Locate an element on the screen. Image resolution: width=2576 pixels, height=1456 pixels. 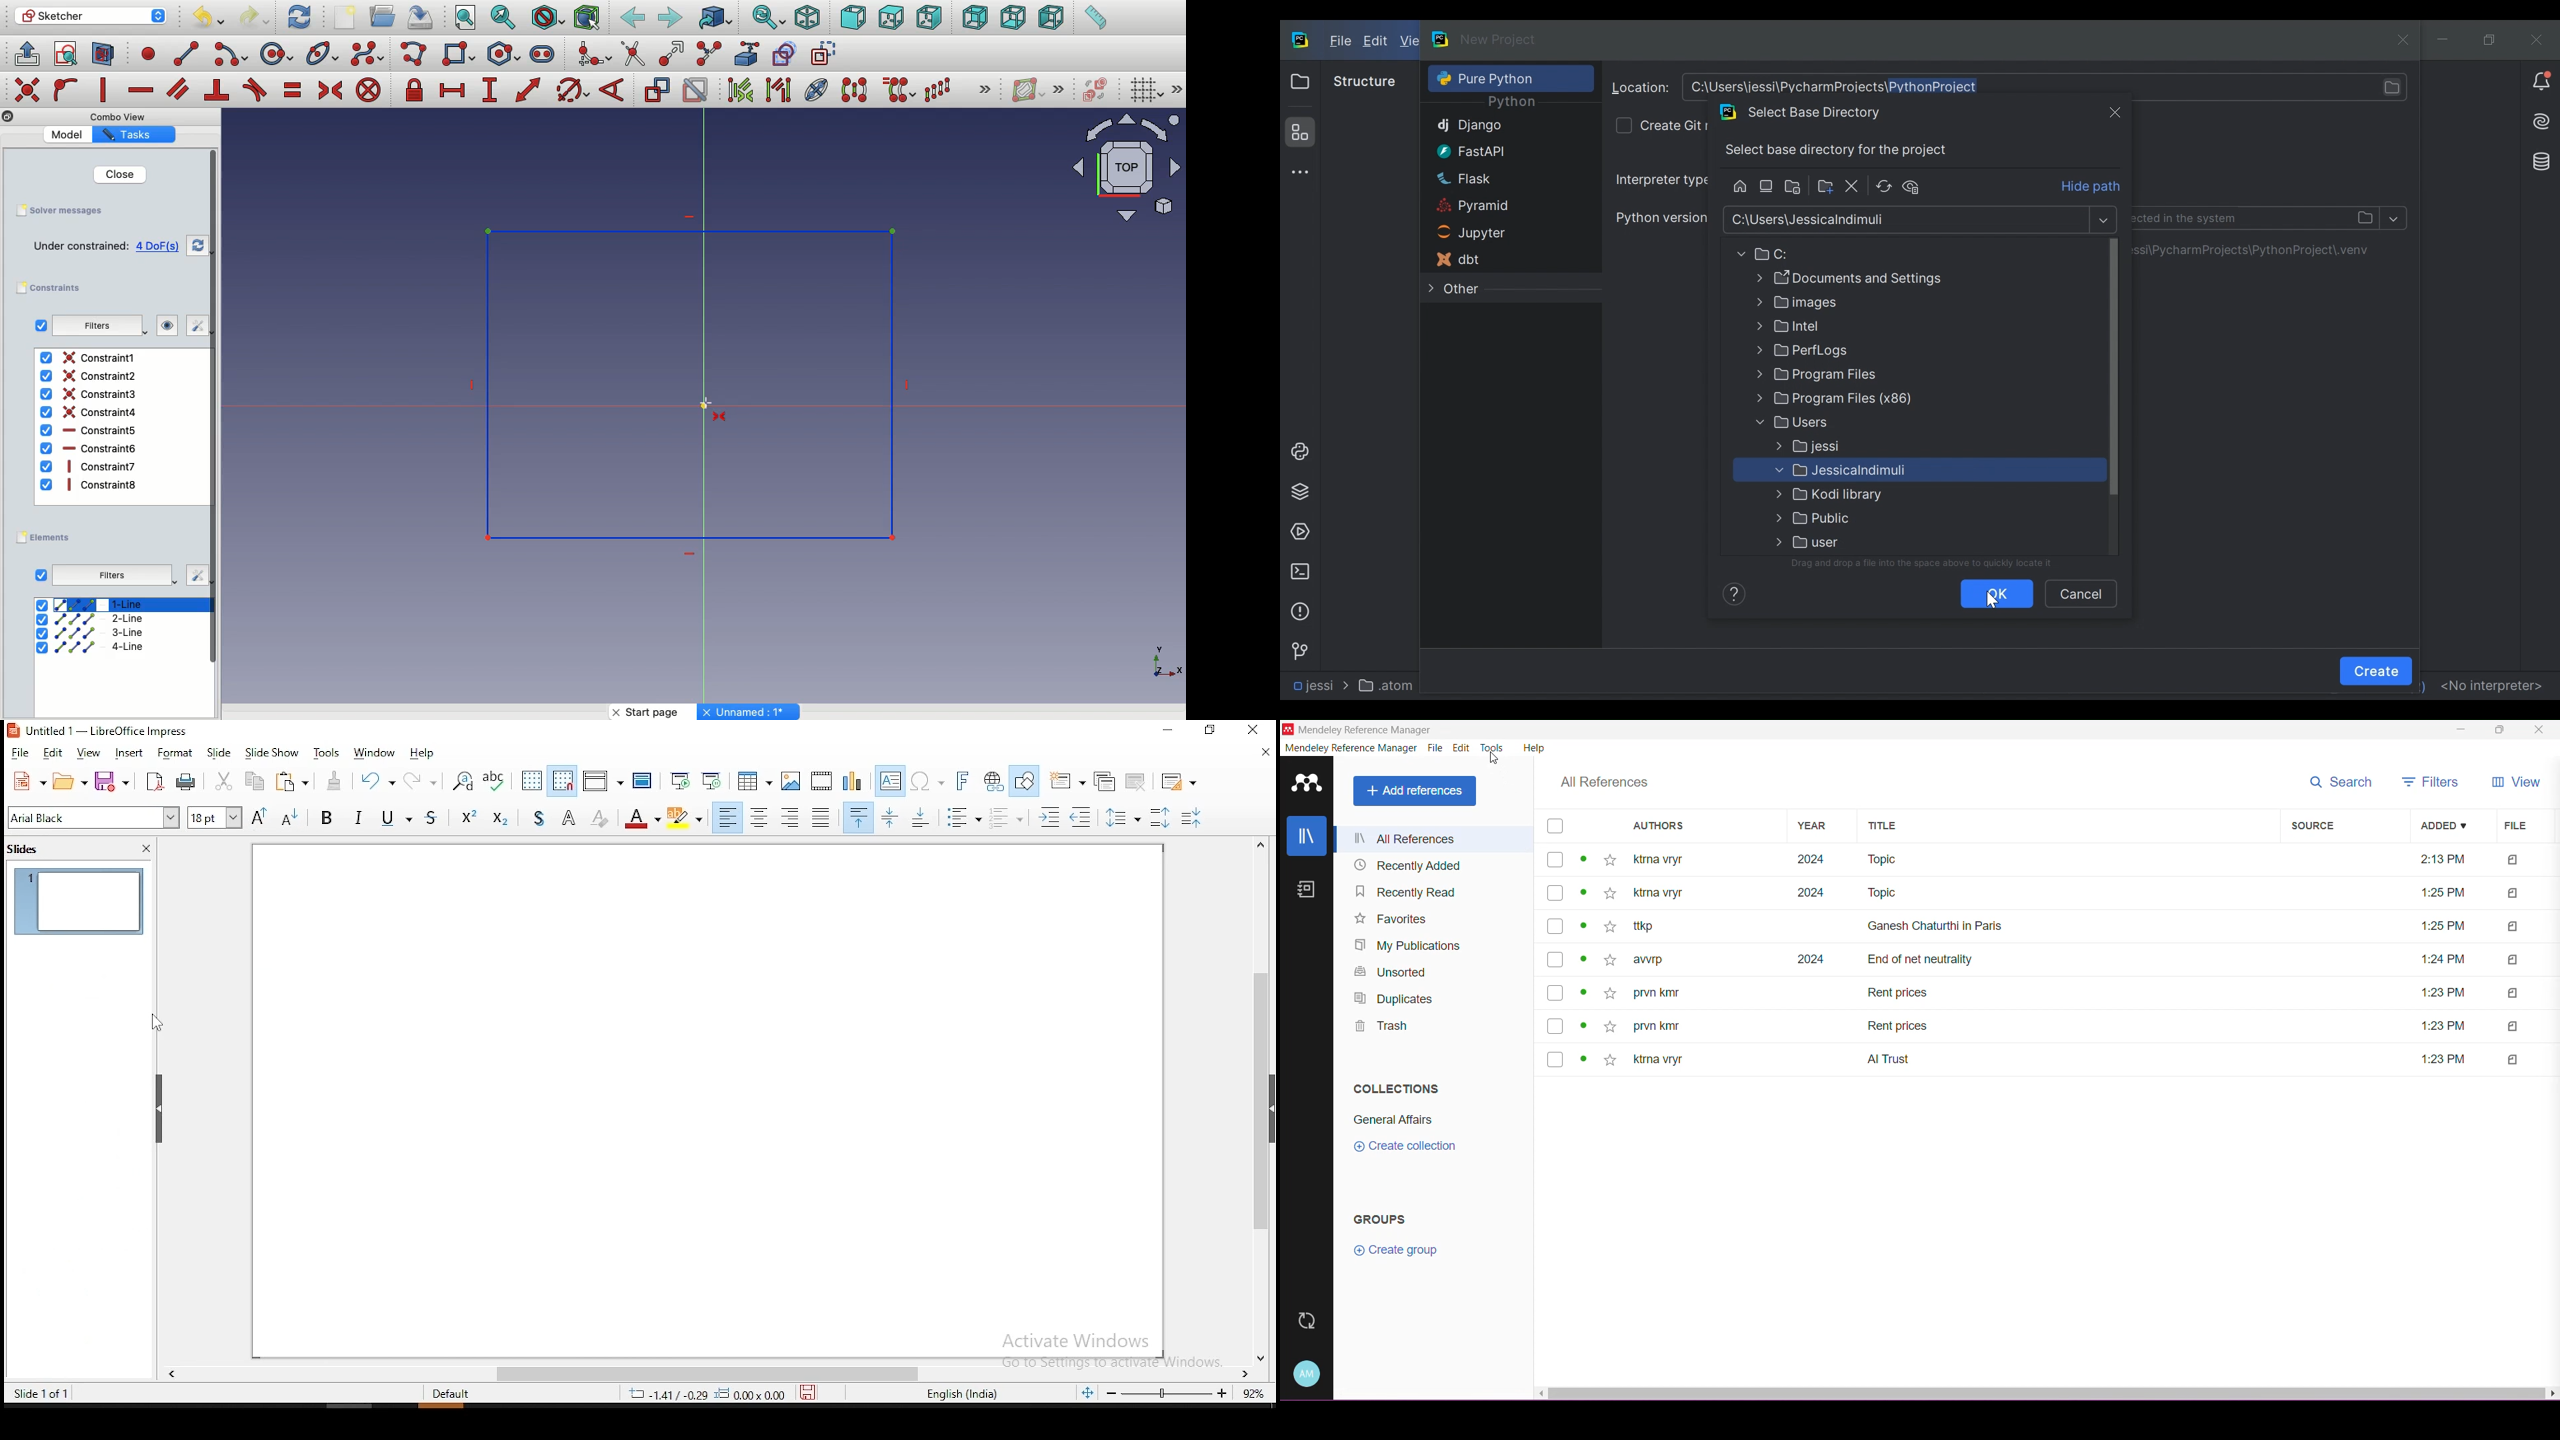
new slide is located at coordinates (1069, 778).